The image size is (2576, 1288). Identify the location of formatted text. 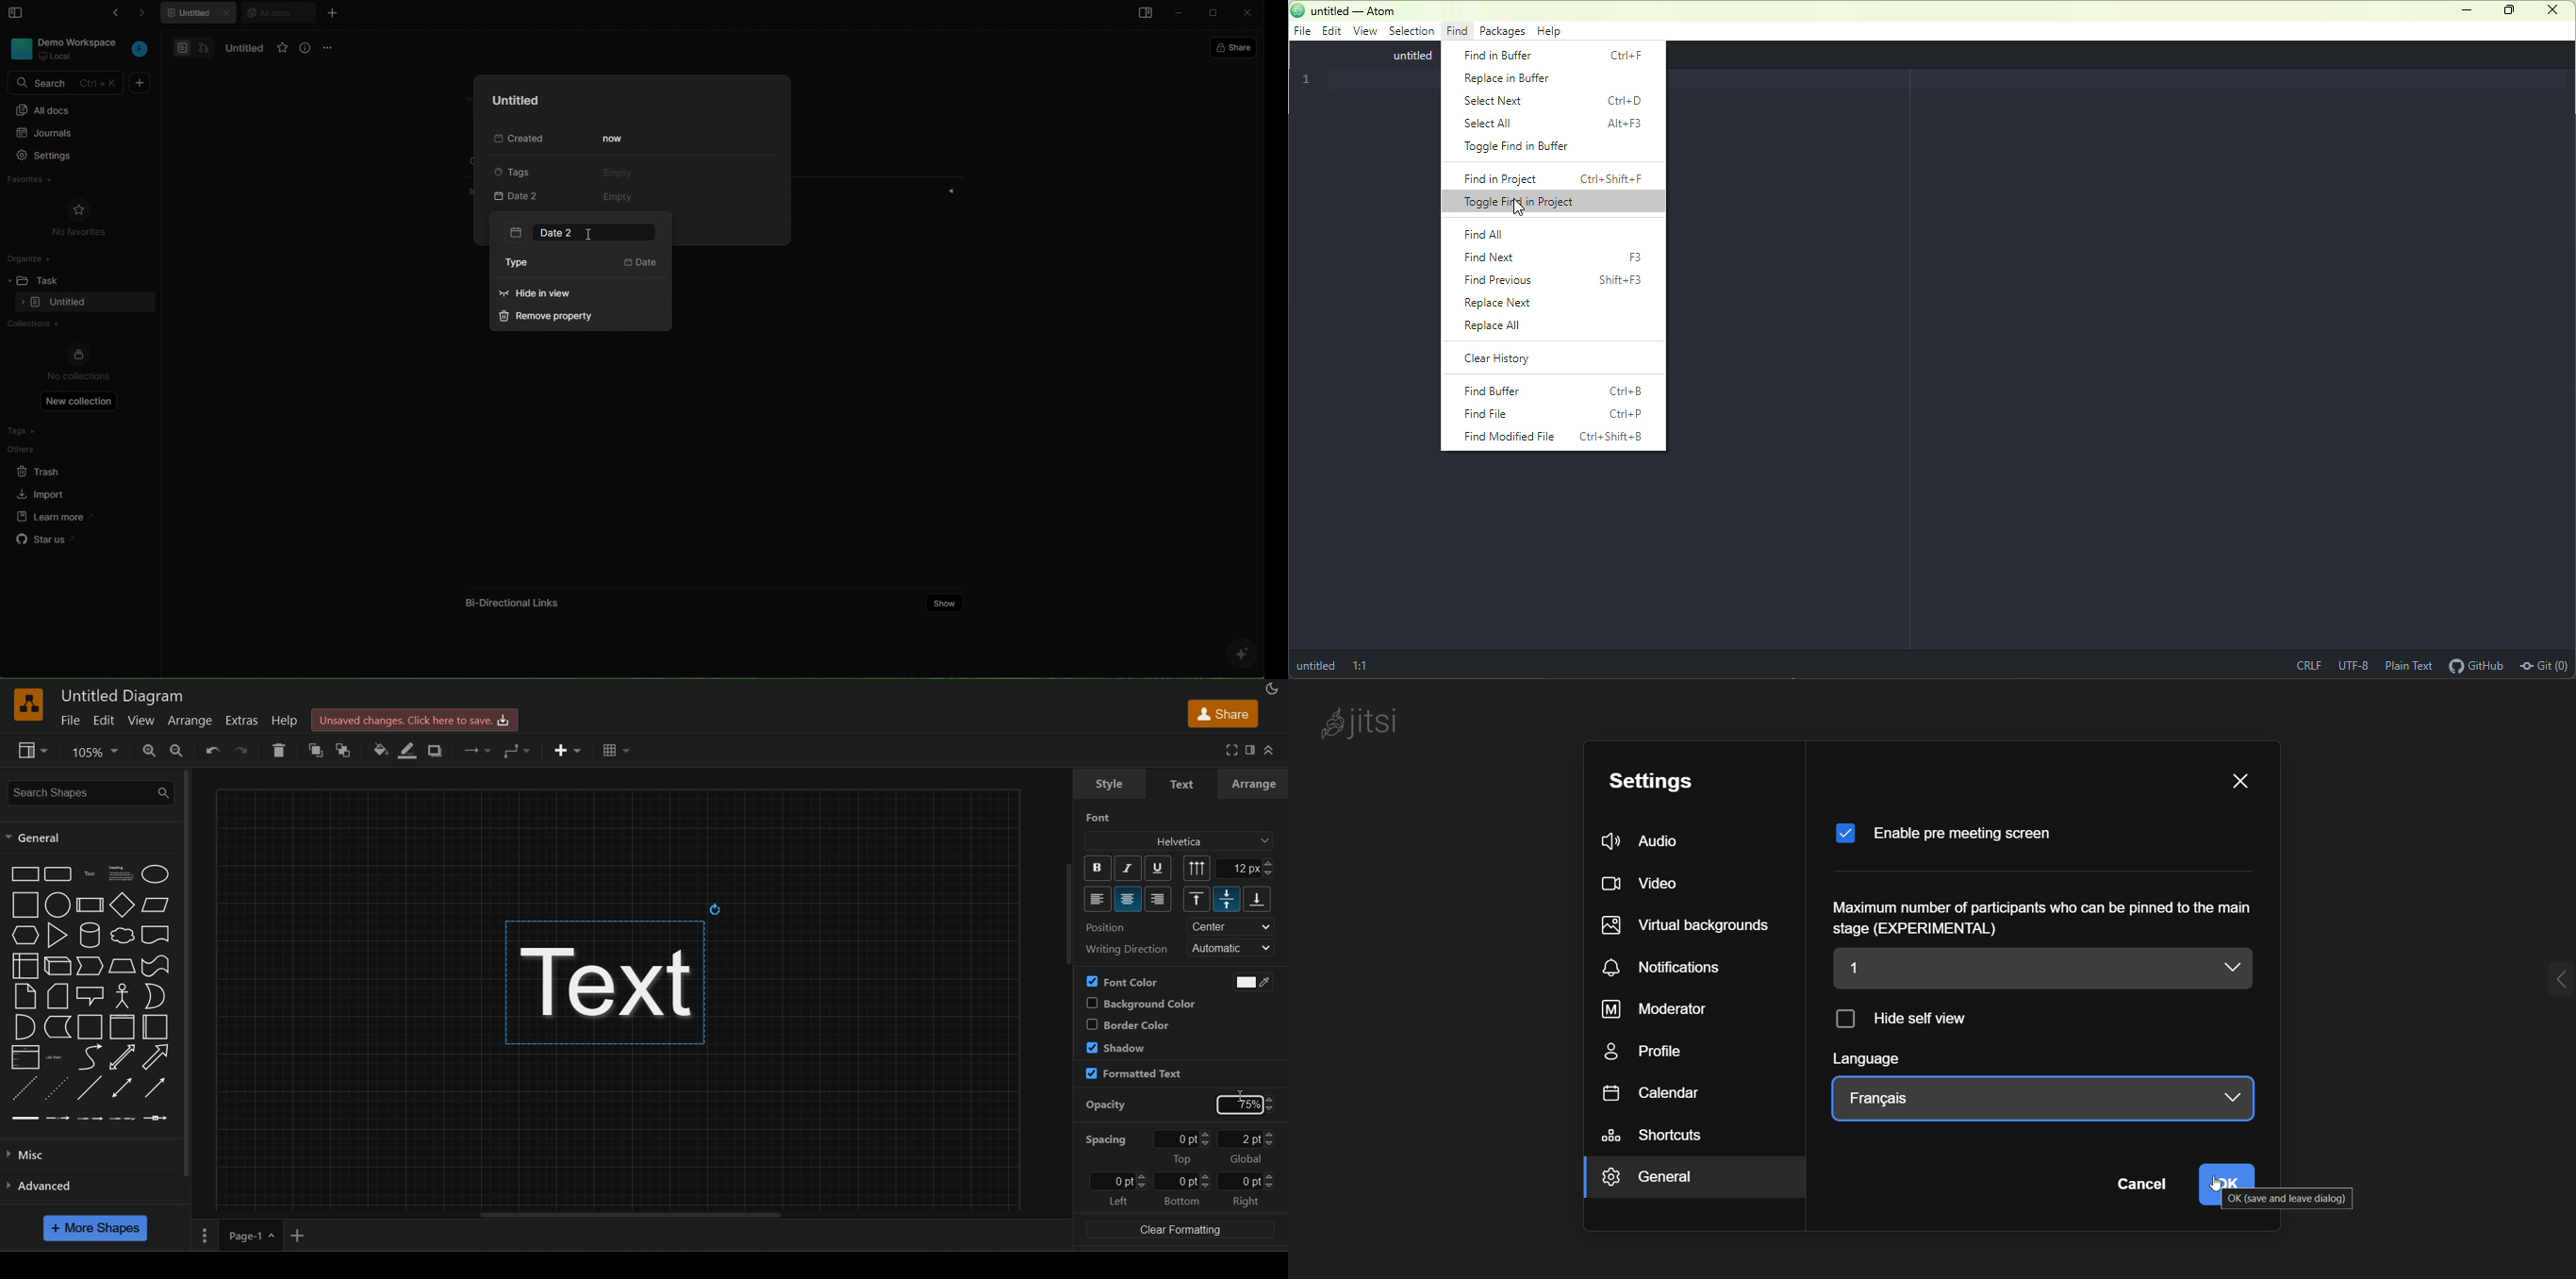
(1133, 1074).